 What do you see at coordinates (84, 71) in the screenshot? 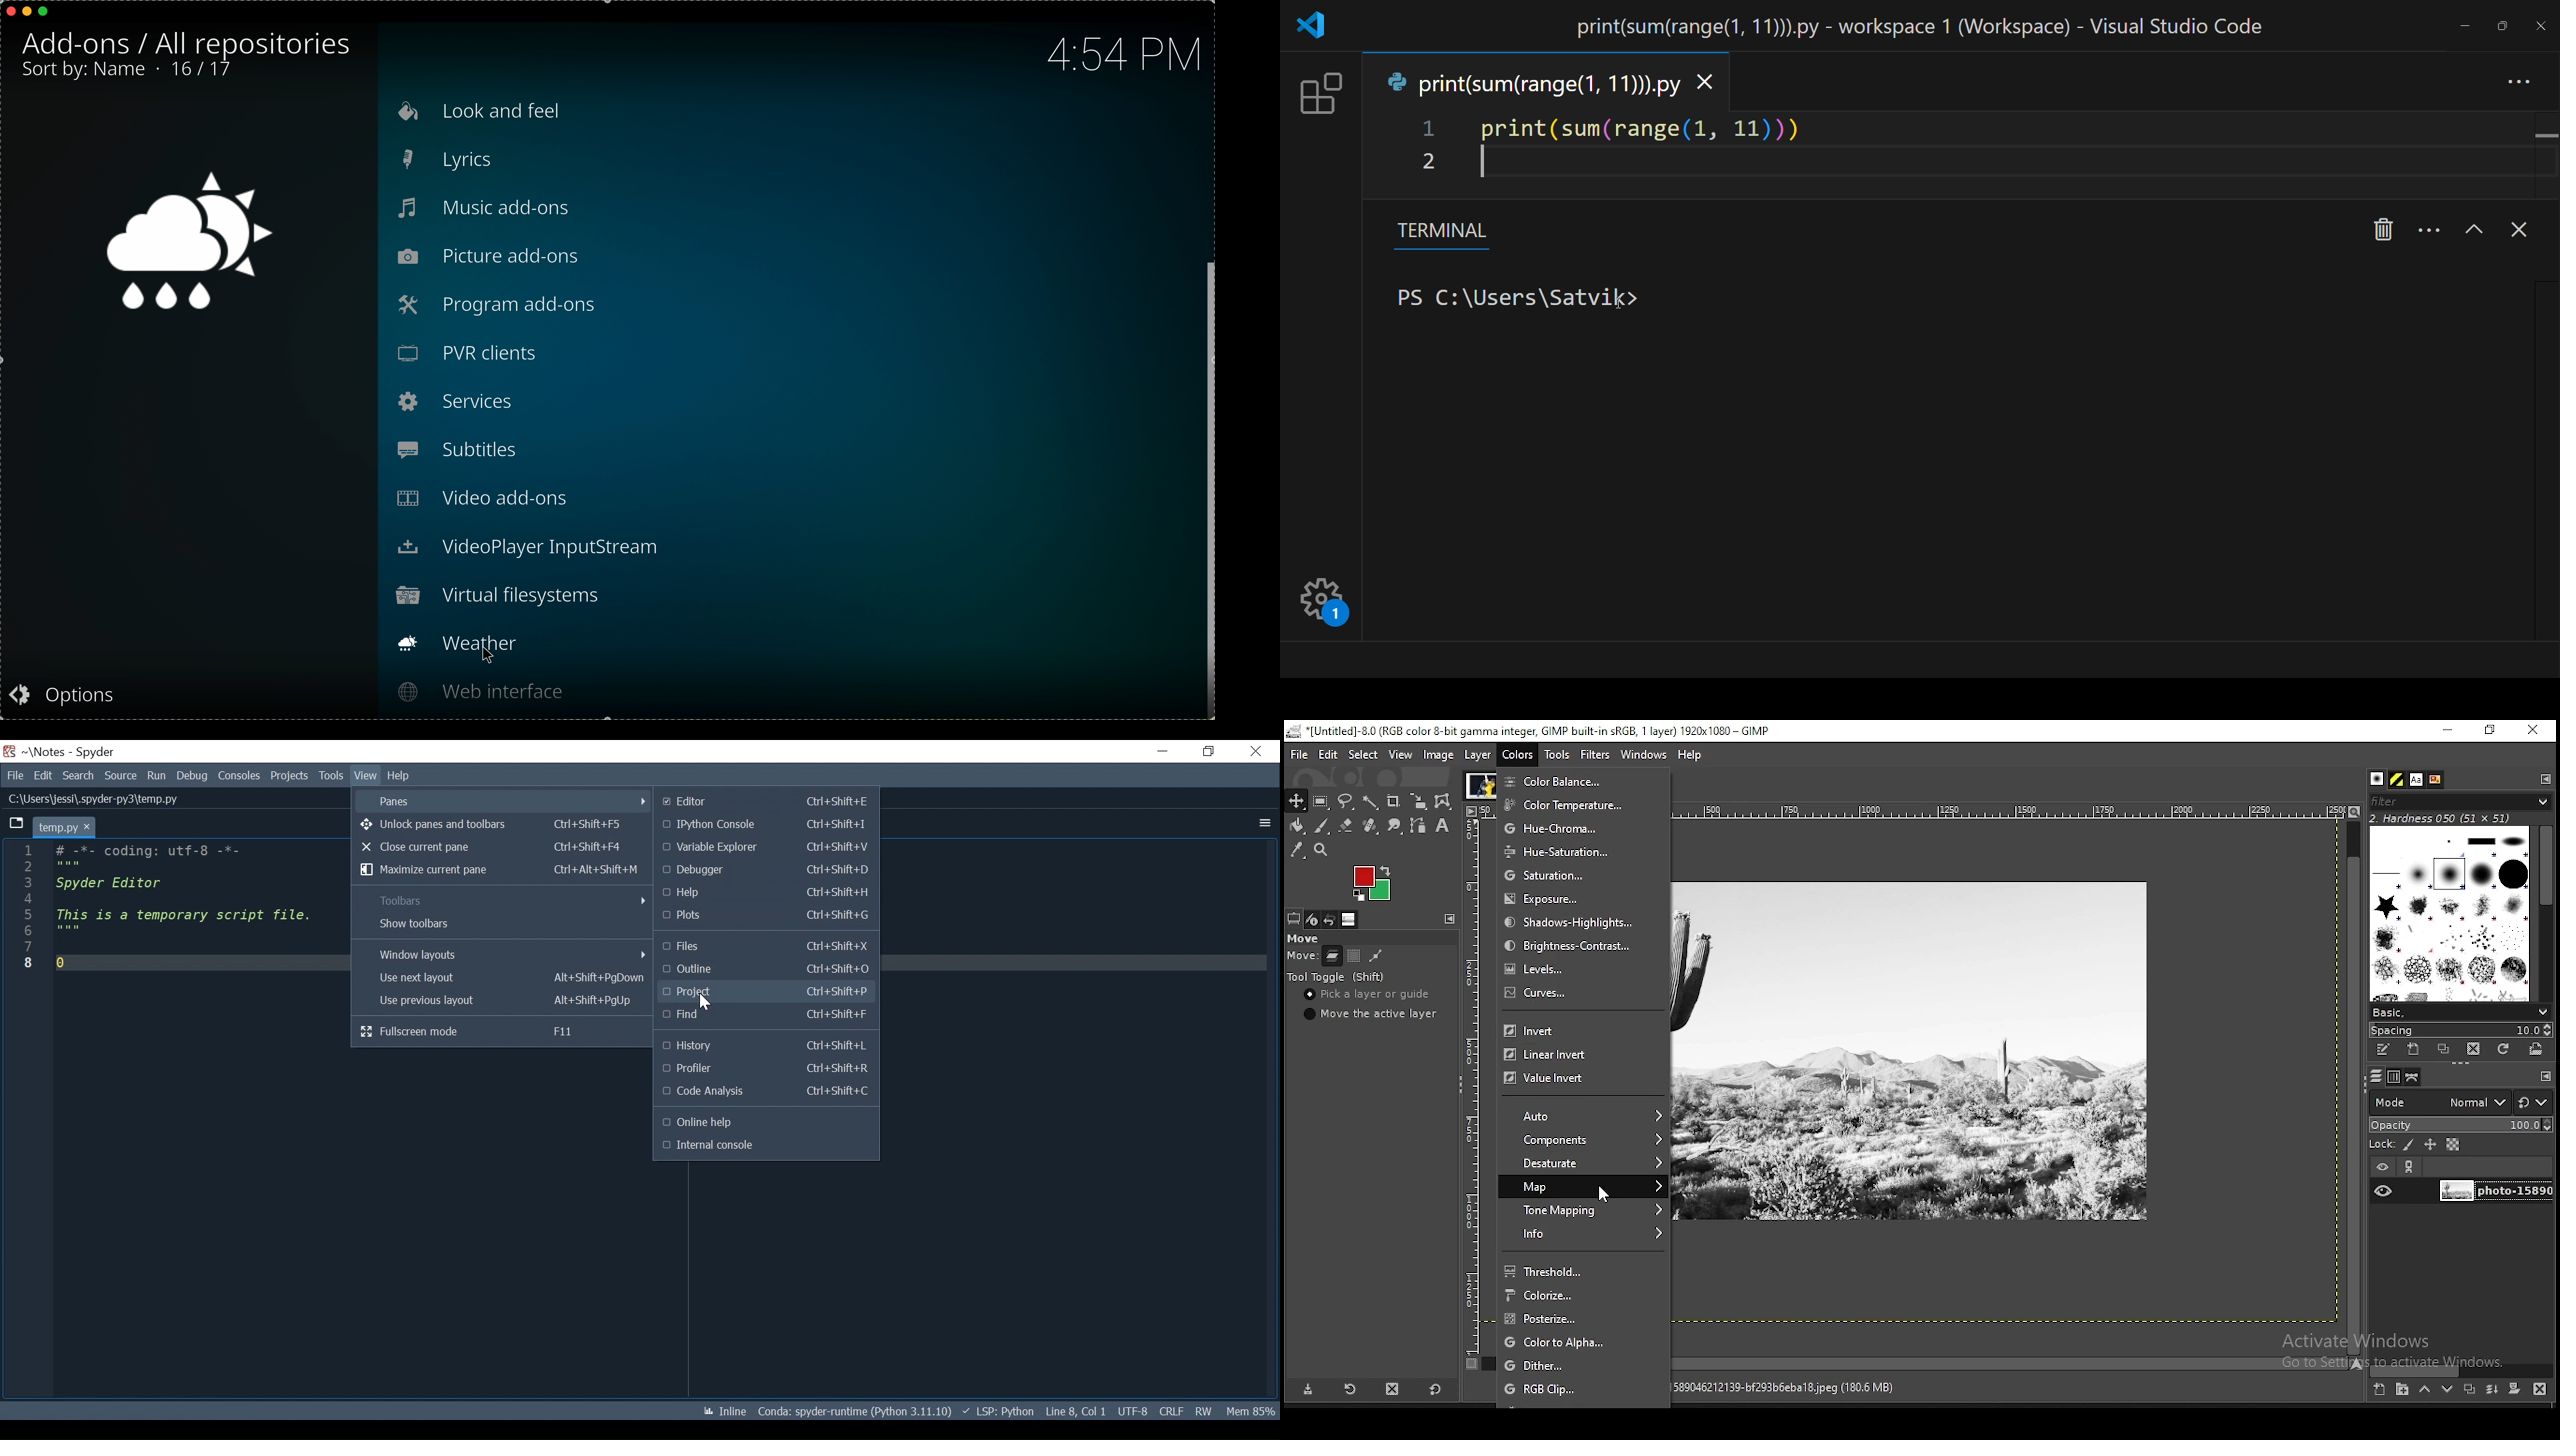
I see `sort by: name` at bounding box center [84, 71].